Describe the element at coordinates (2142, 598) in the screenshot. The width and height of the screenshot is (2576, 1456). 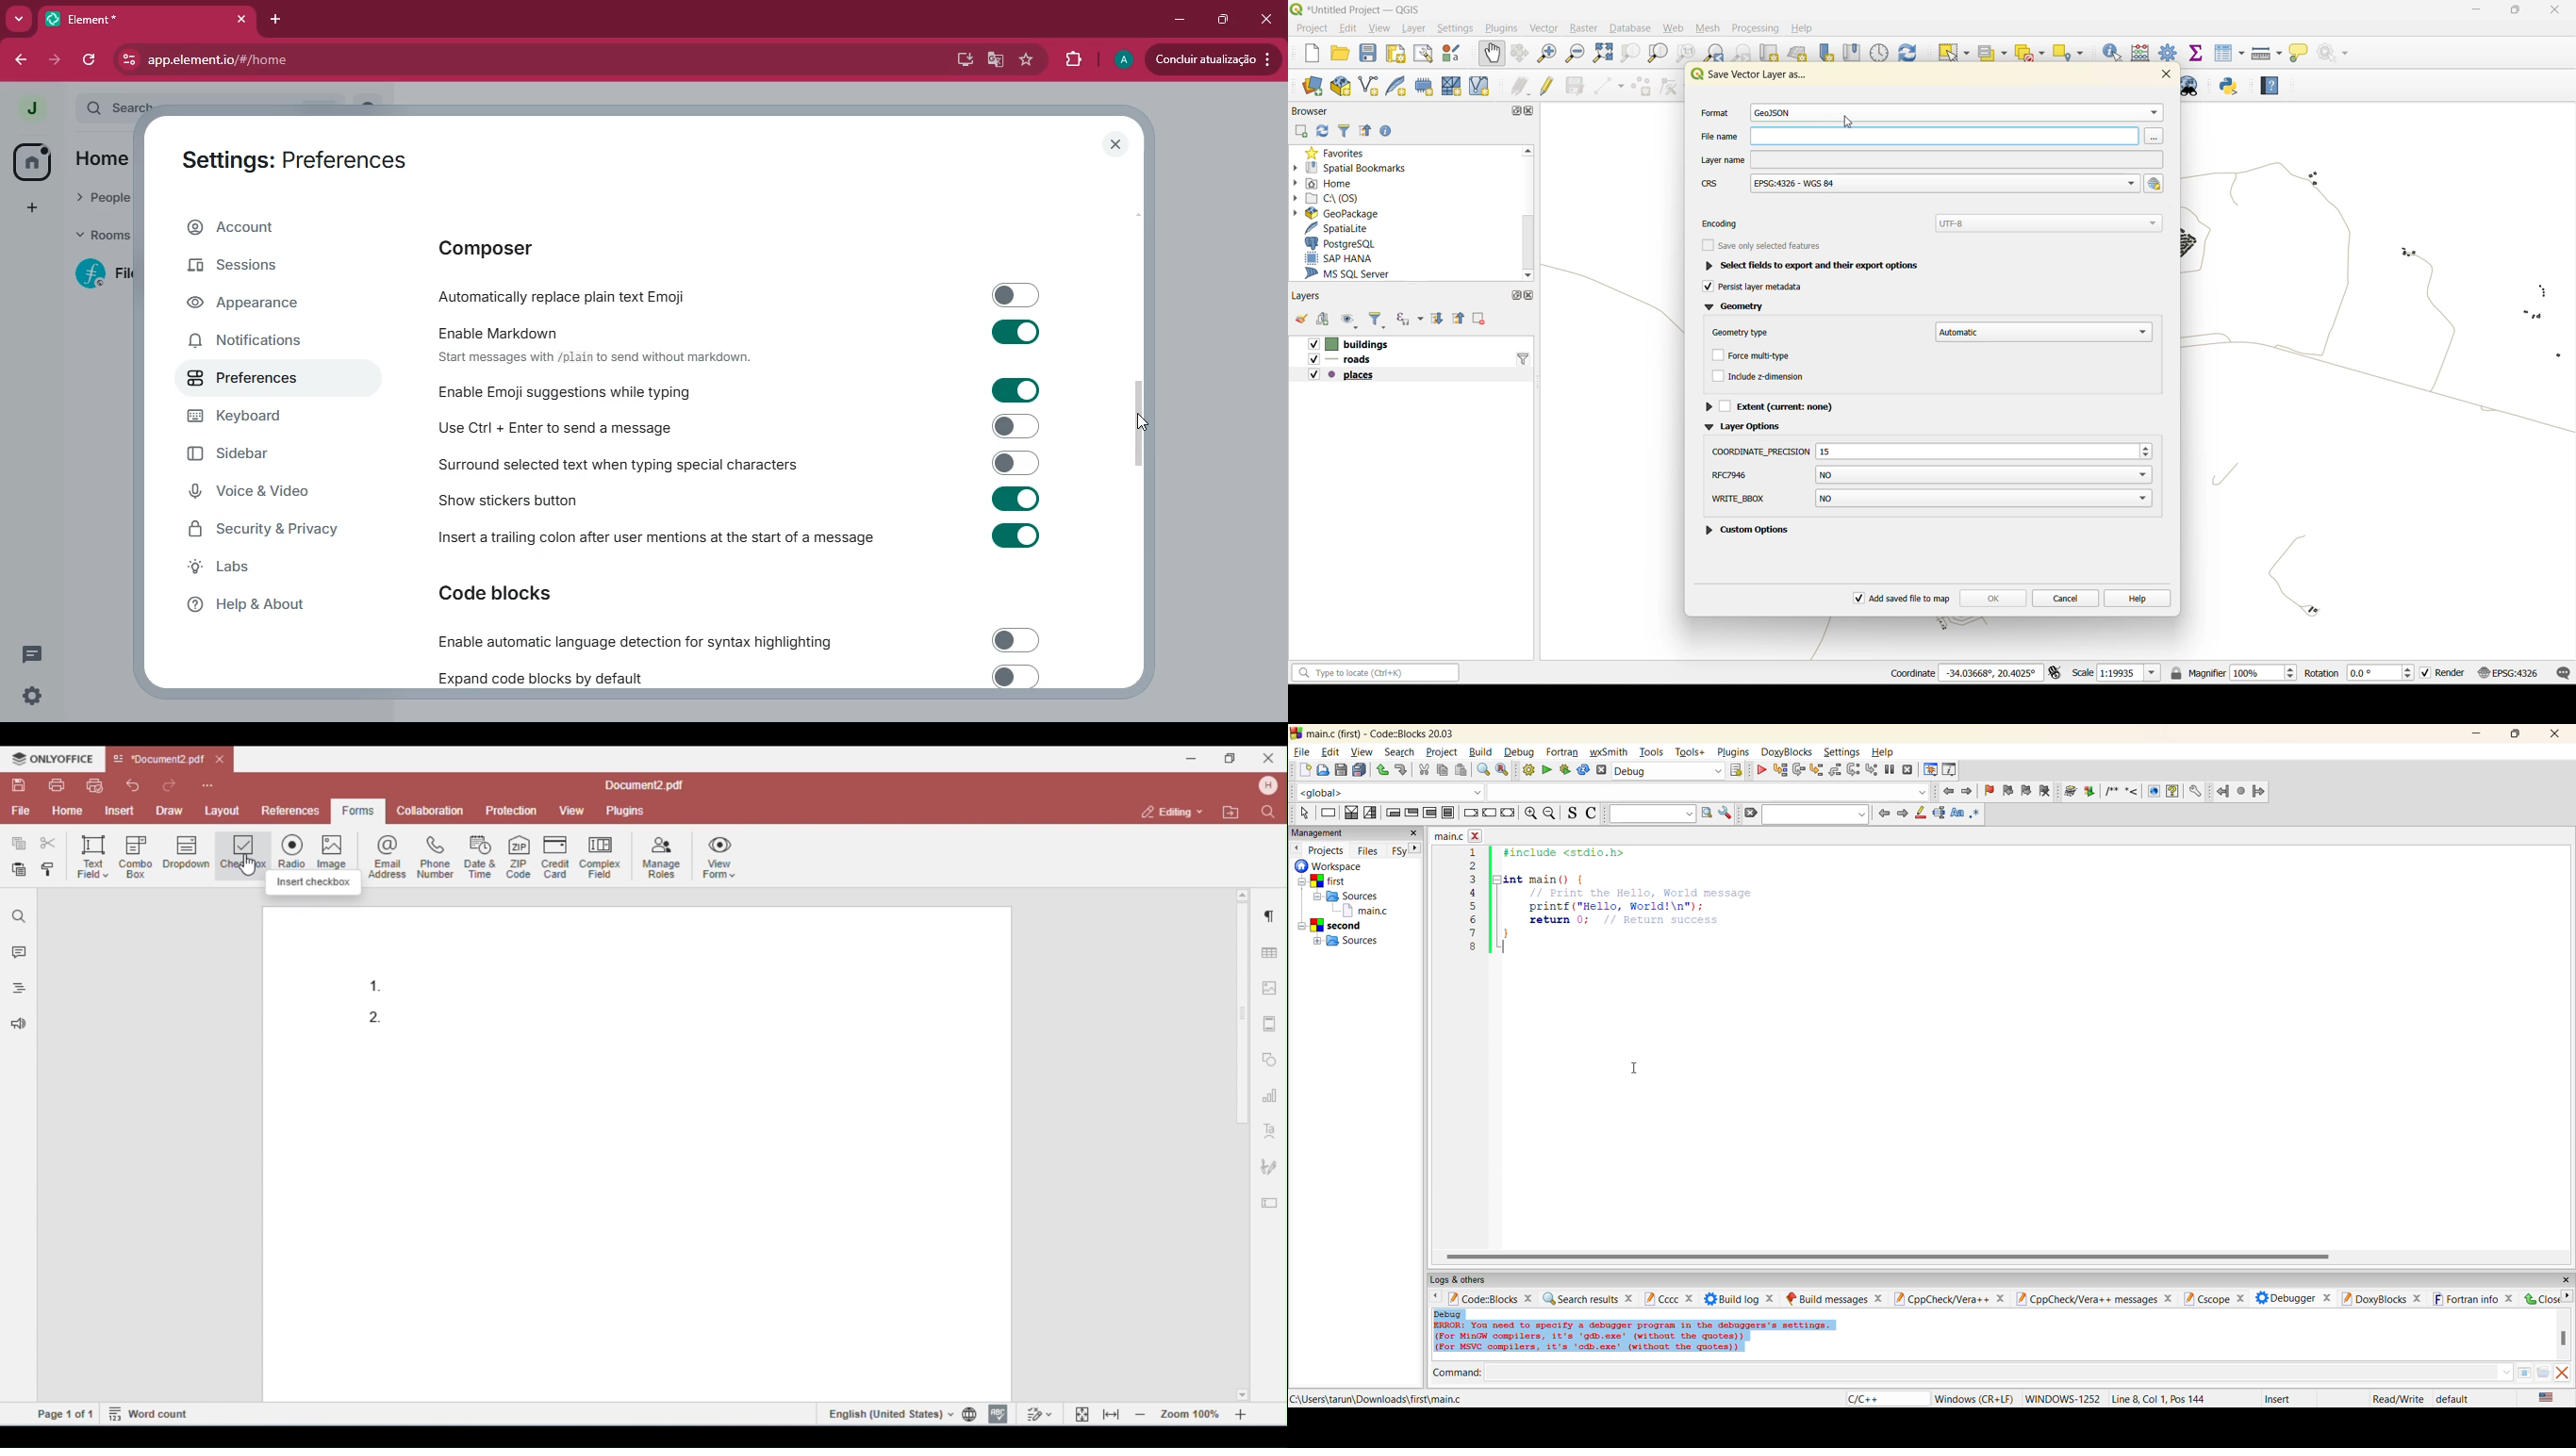
I see `help` at that location.